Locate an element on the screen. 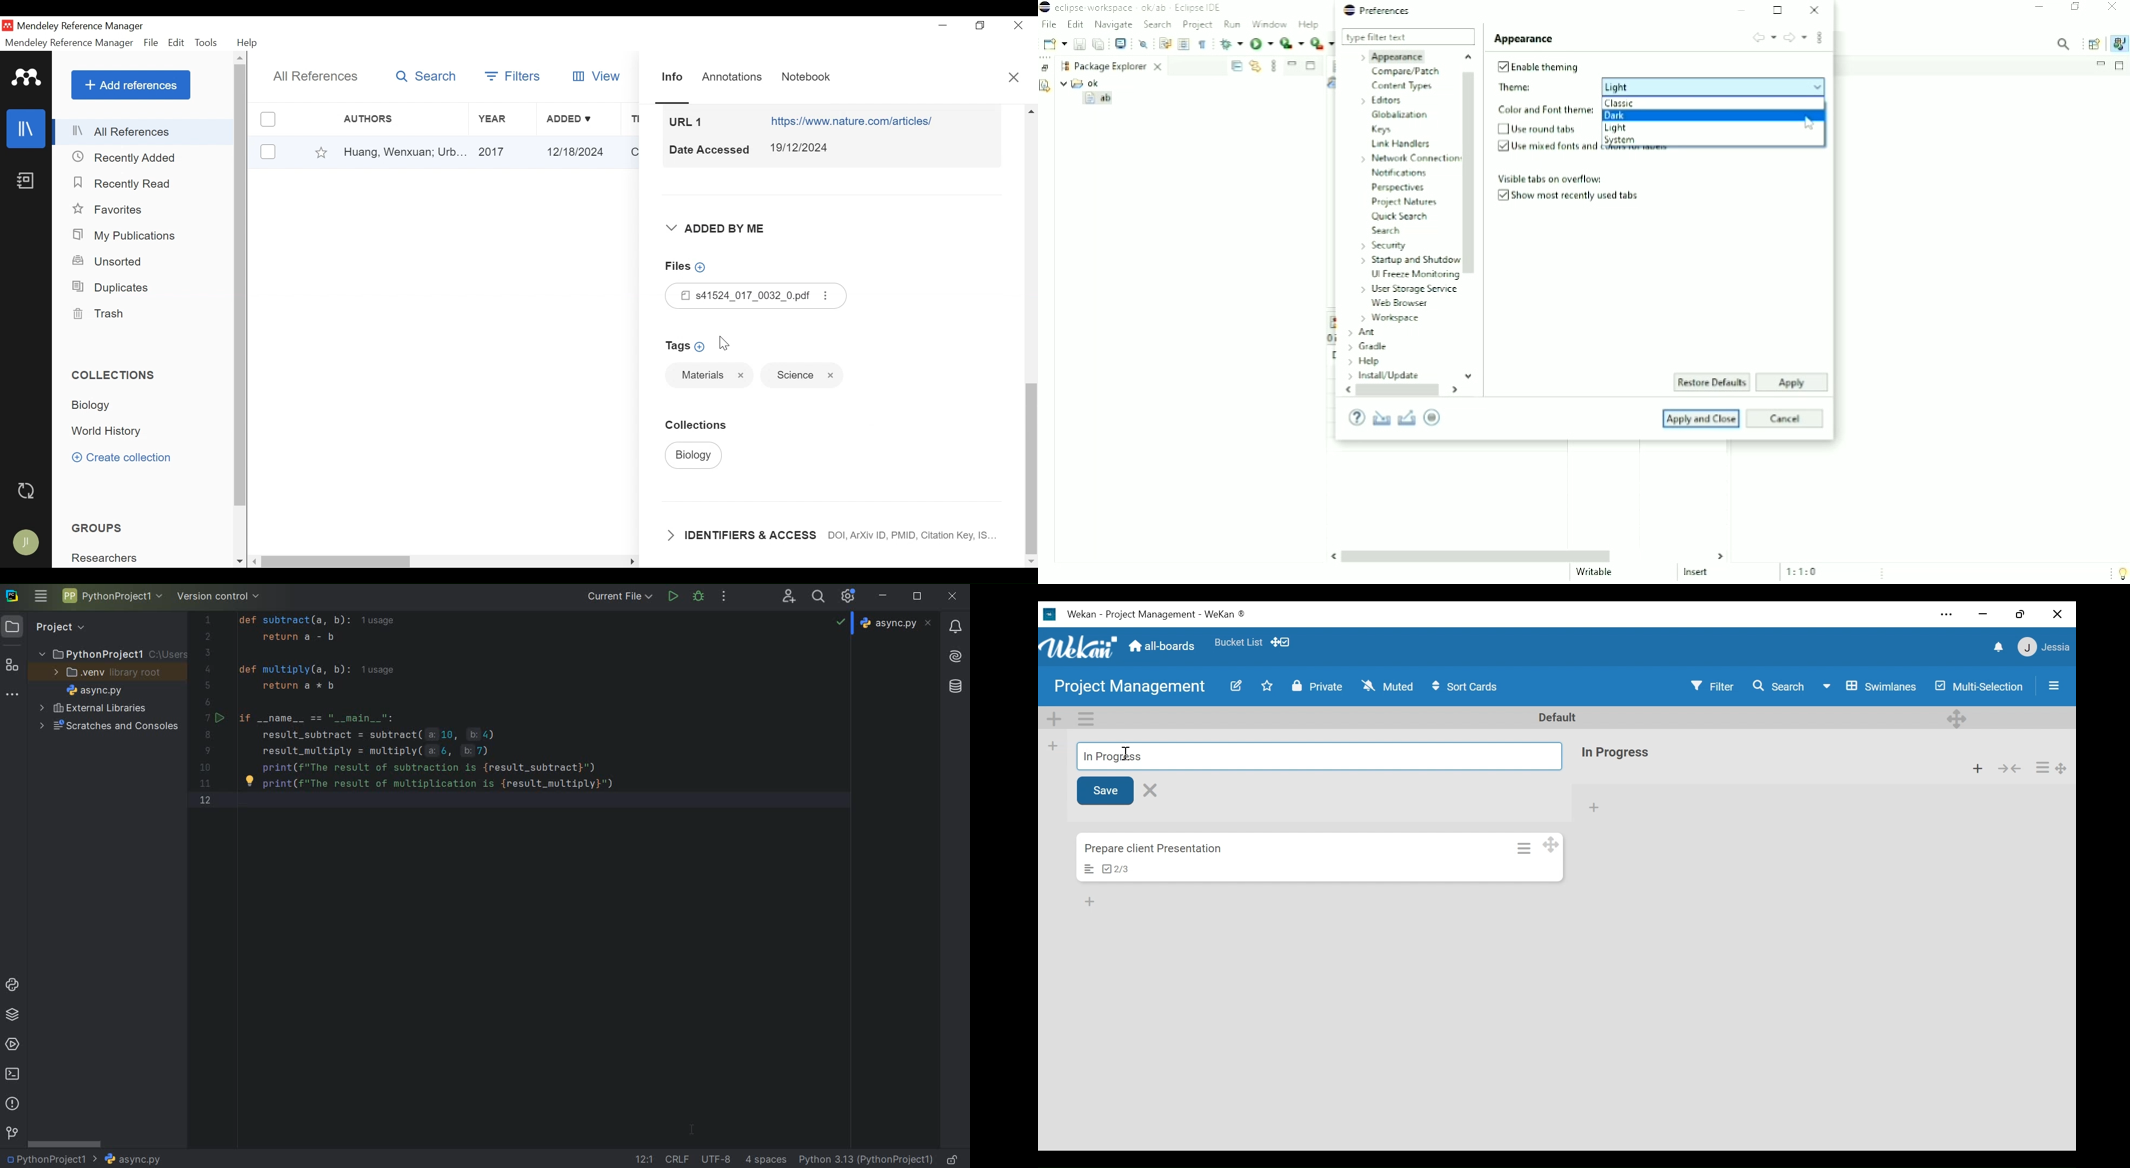 The height and width of the screenshot is (1176, 2156). Theme is located at coordinates (1660, 86).